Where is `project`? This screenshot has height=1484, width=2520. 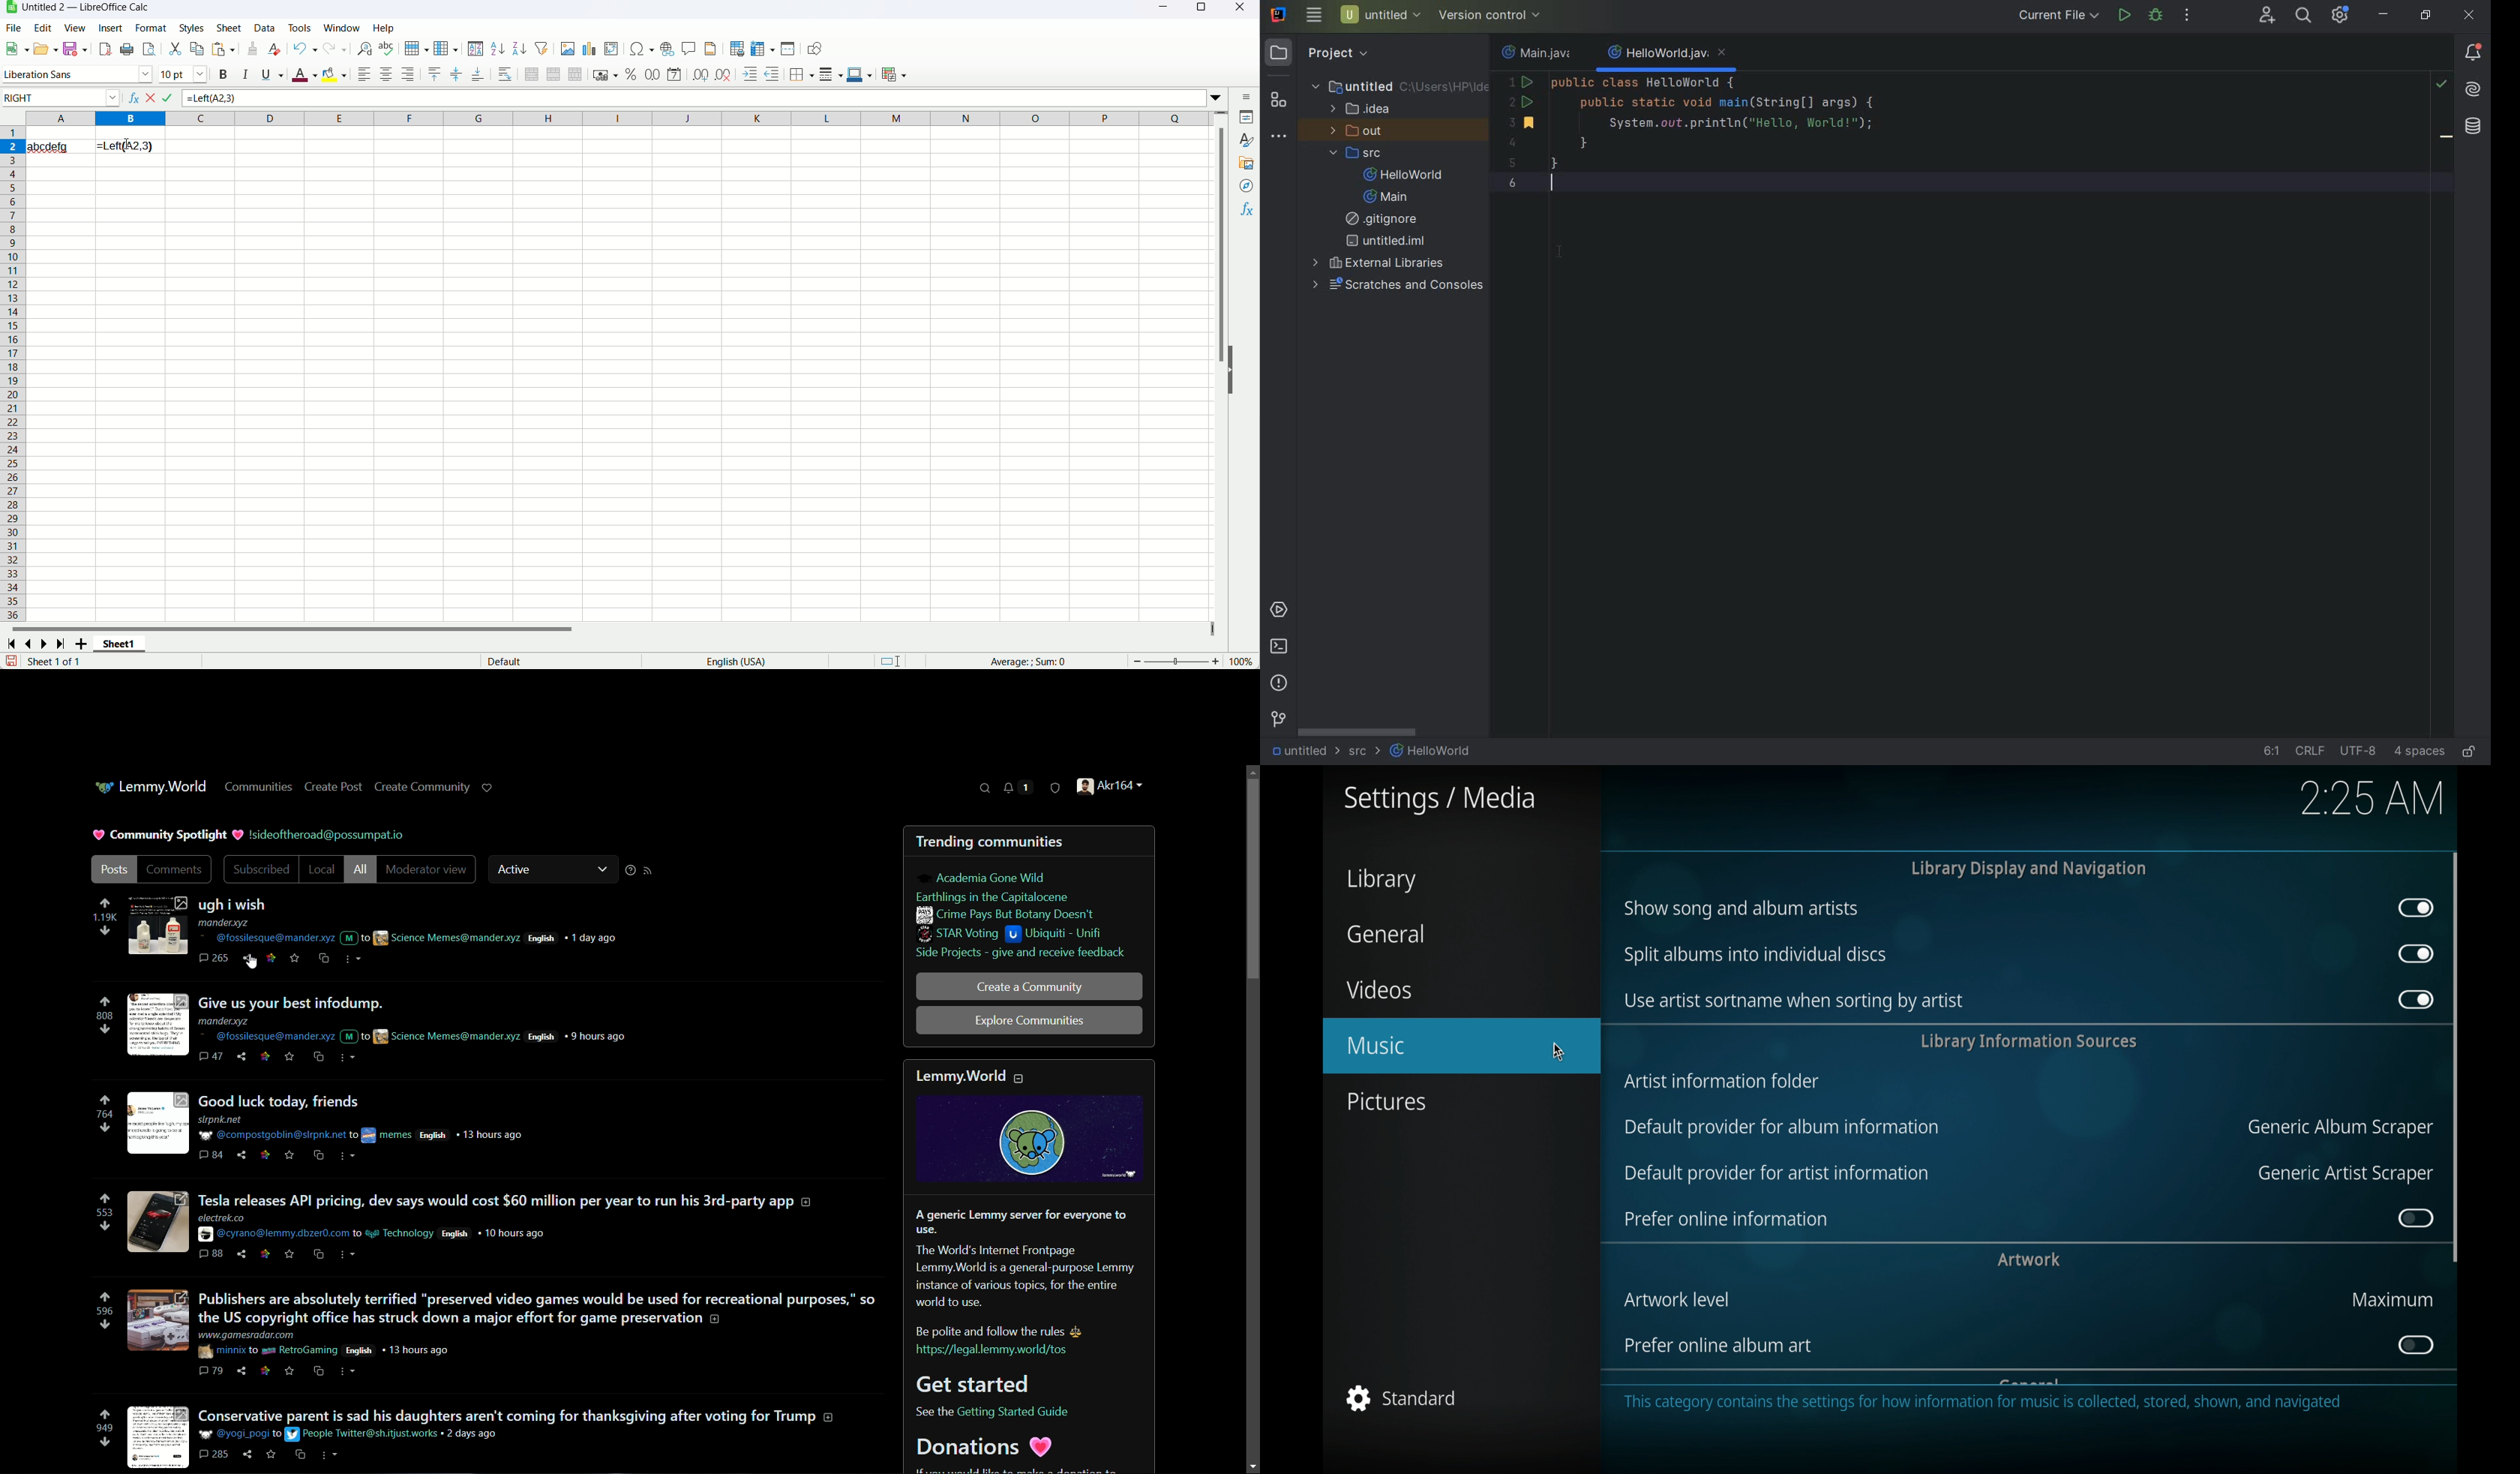
project is located at coordinates (1319, 53).